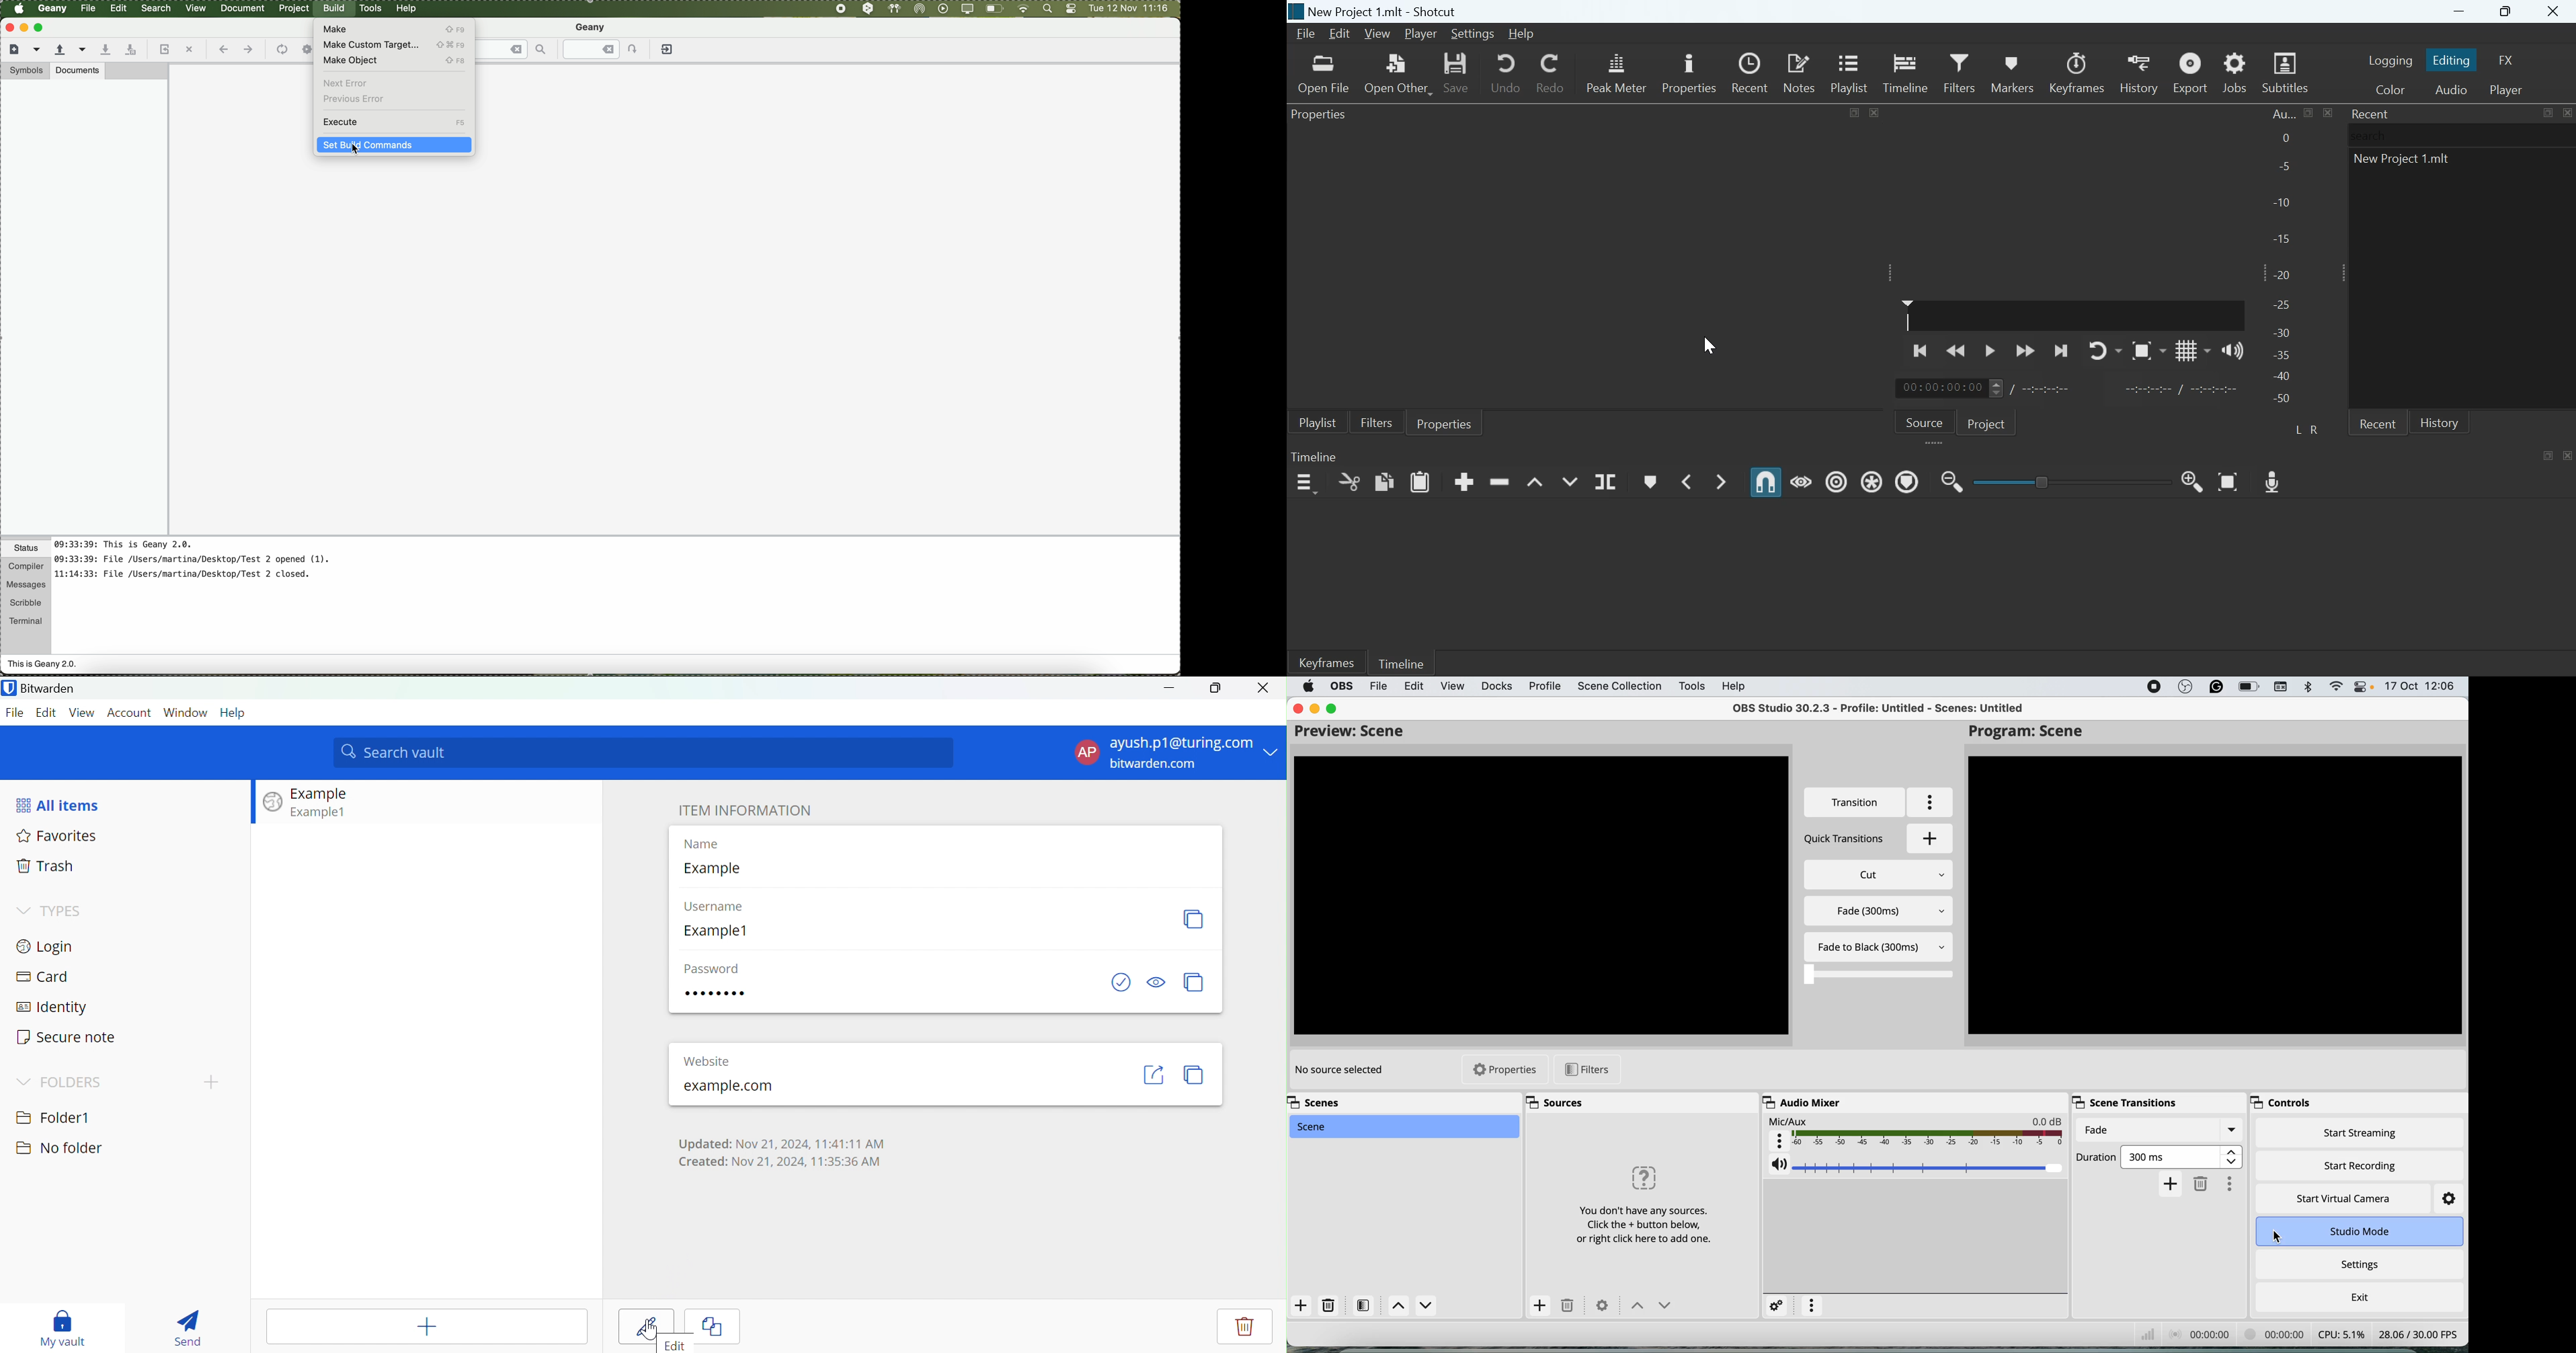  Describe the element at coordinates (1400, 662) in the screenshot. I see `Timeline` at that location.